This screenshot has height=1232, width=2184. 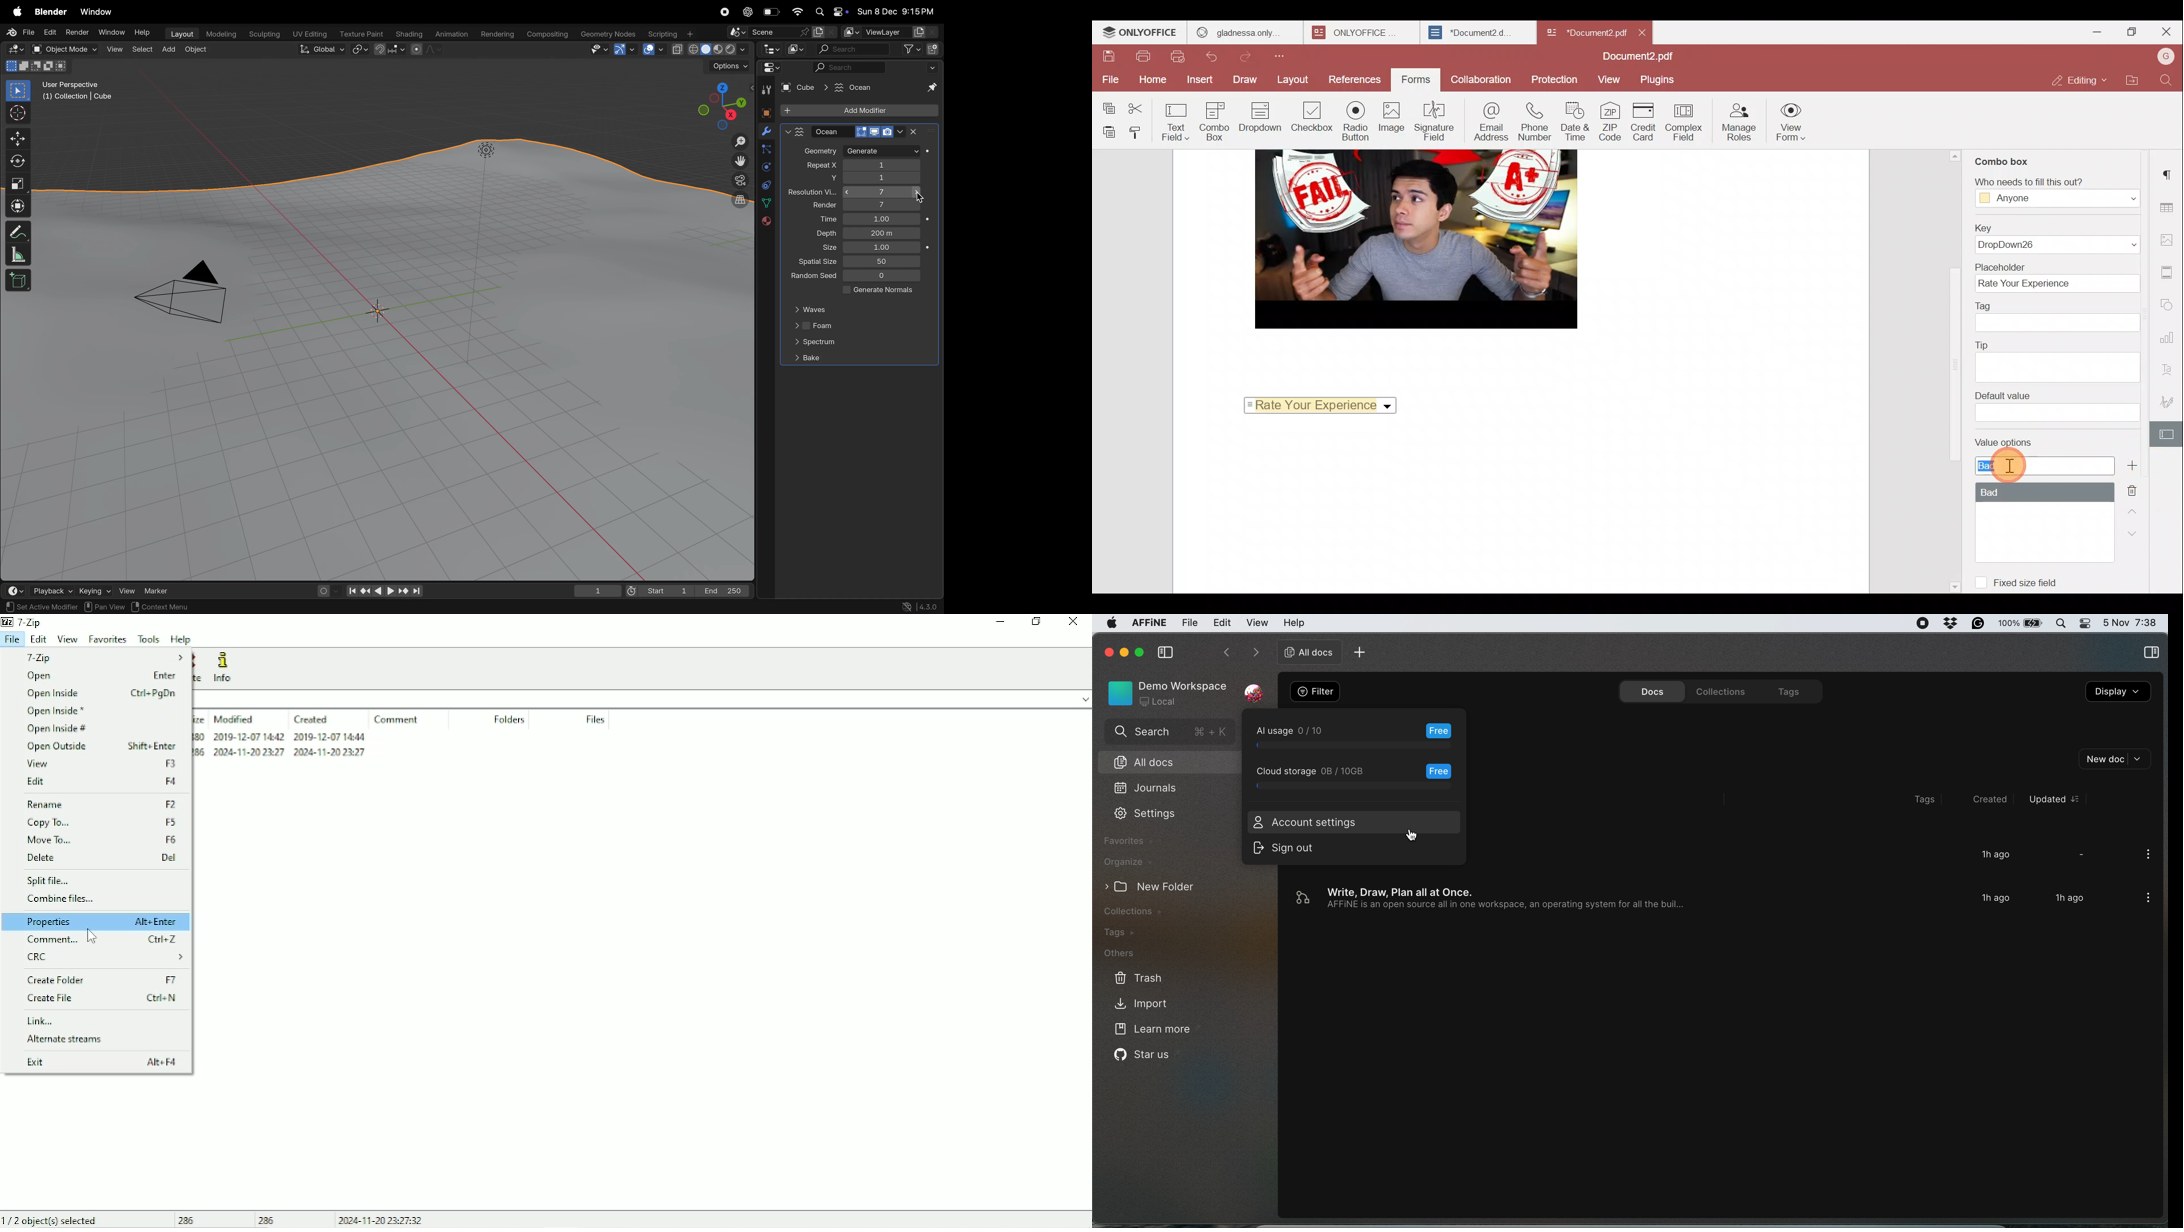 I want to click on battery, so click(x=2022, y=623).